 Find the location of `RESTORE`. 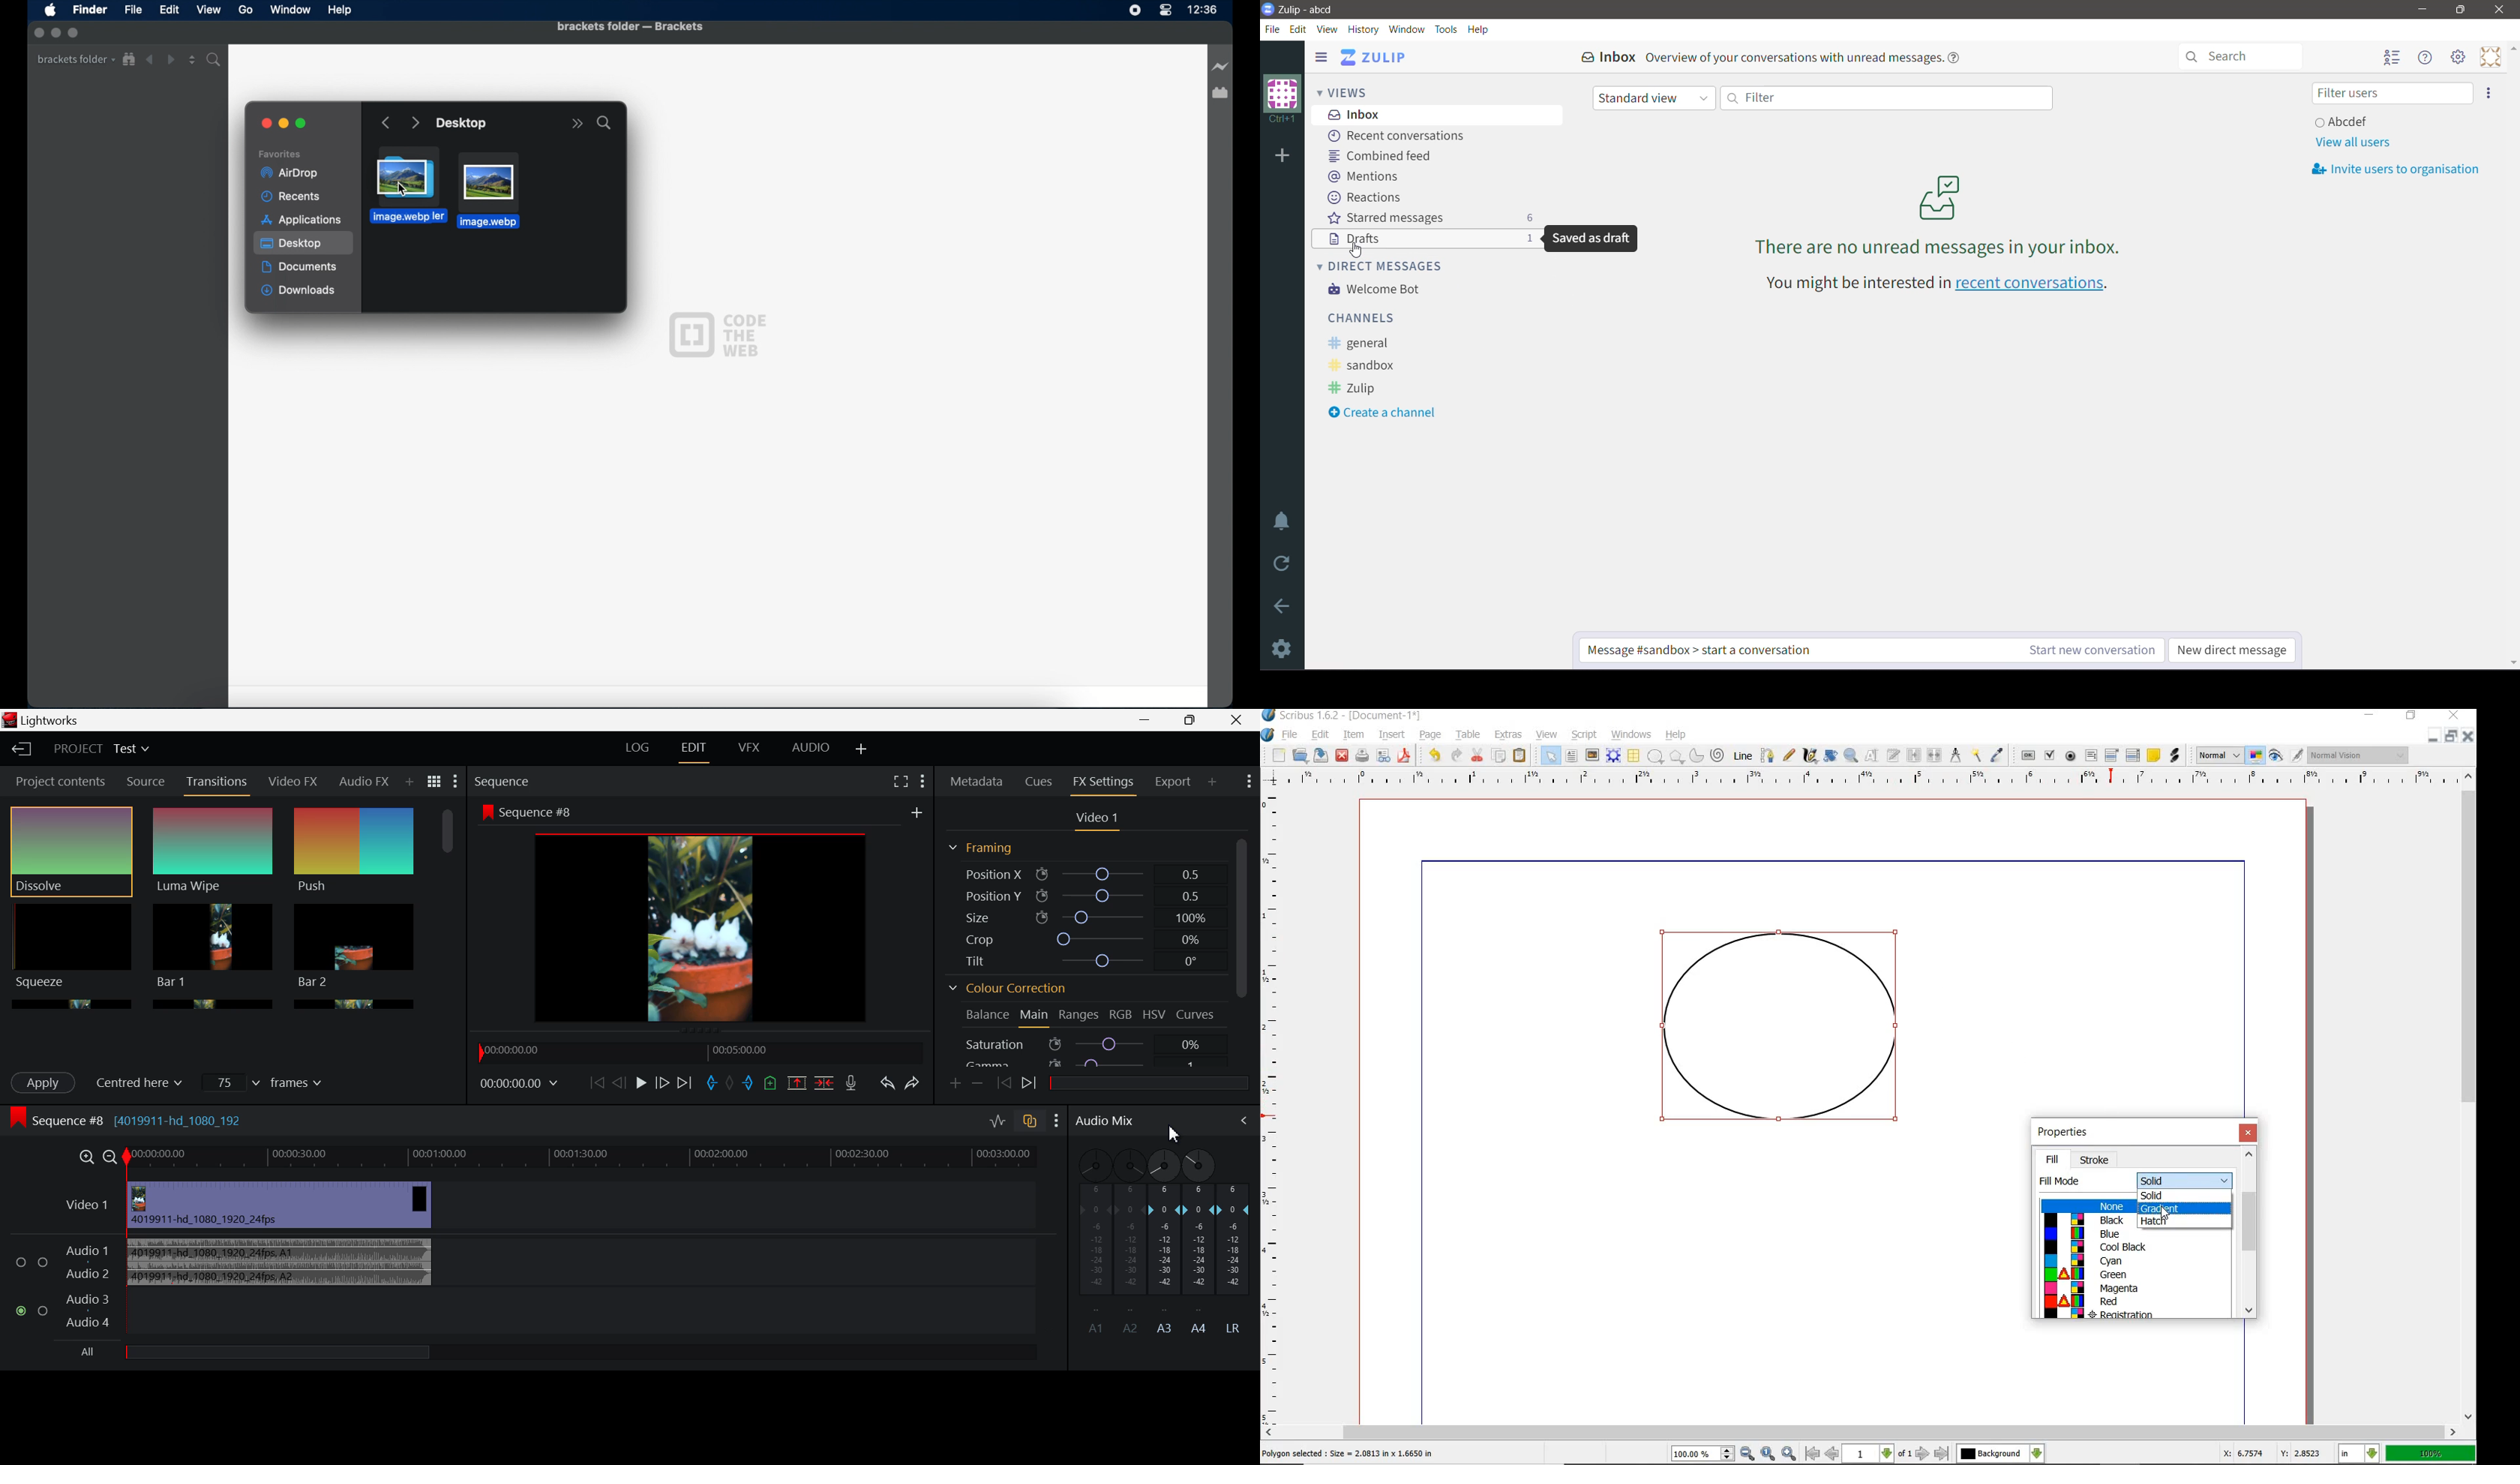

RESTORE is located at coordinates (2451, 736).